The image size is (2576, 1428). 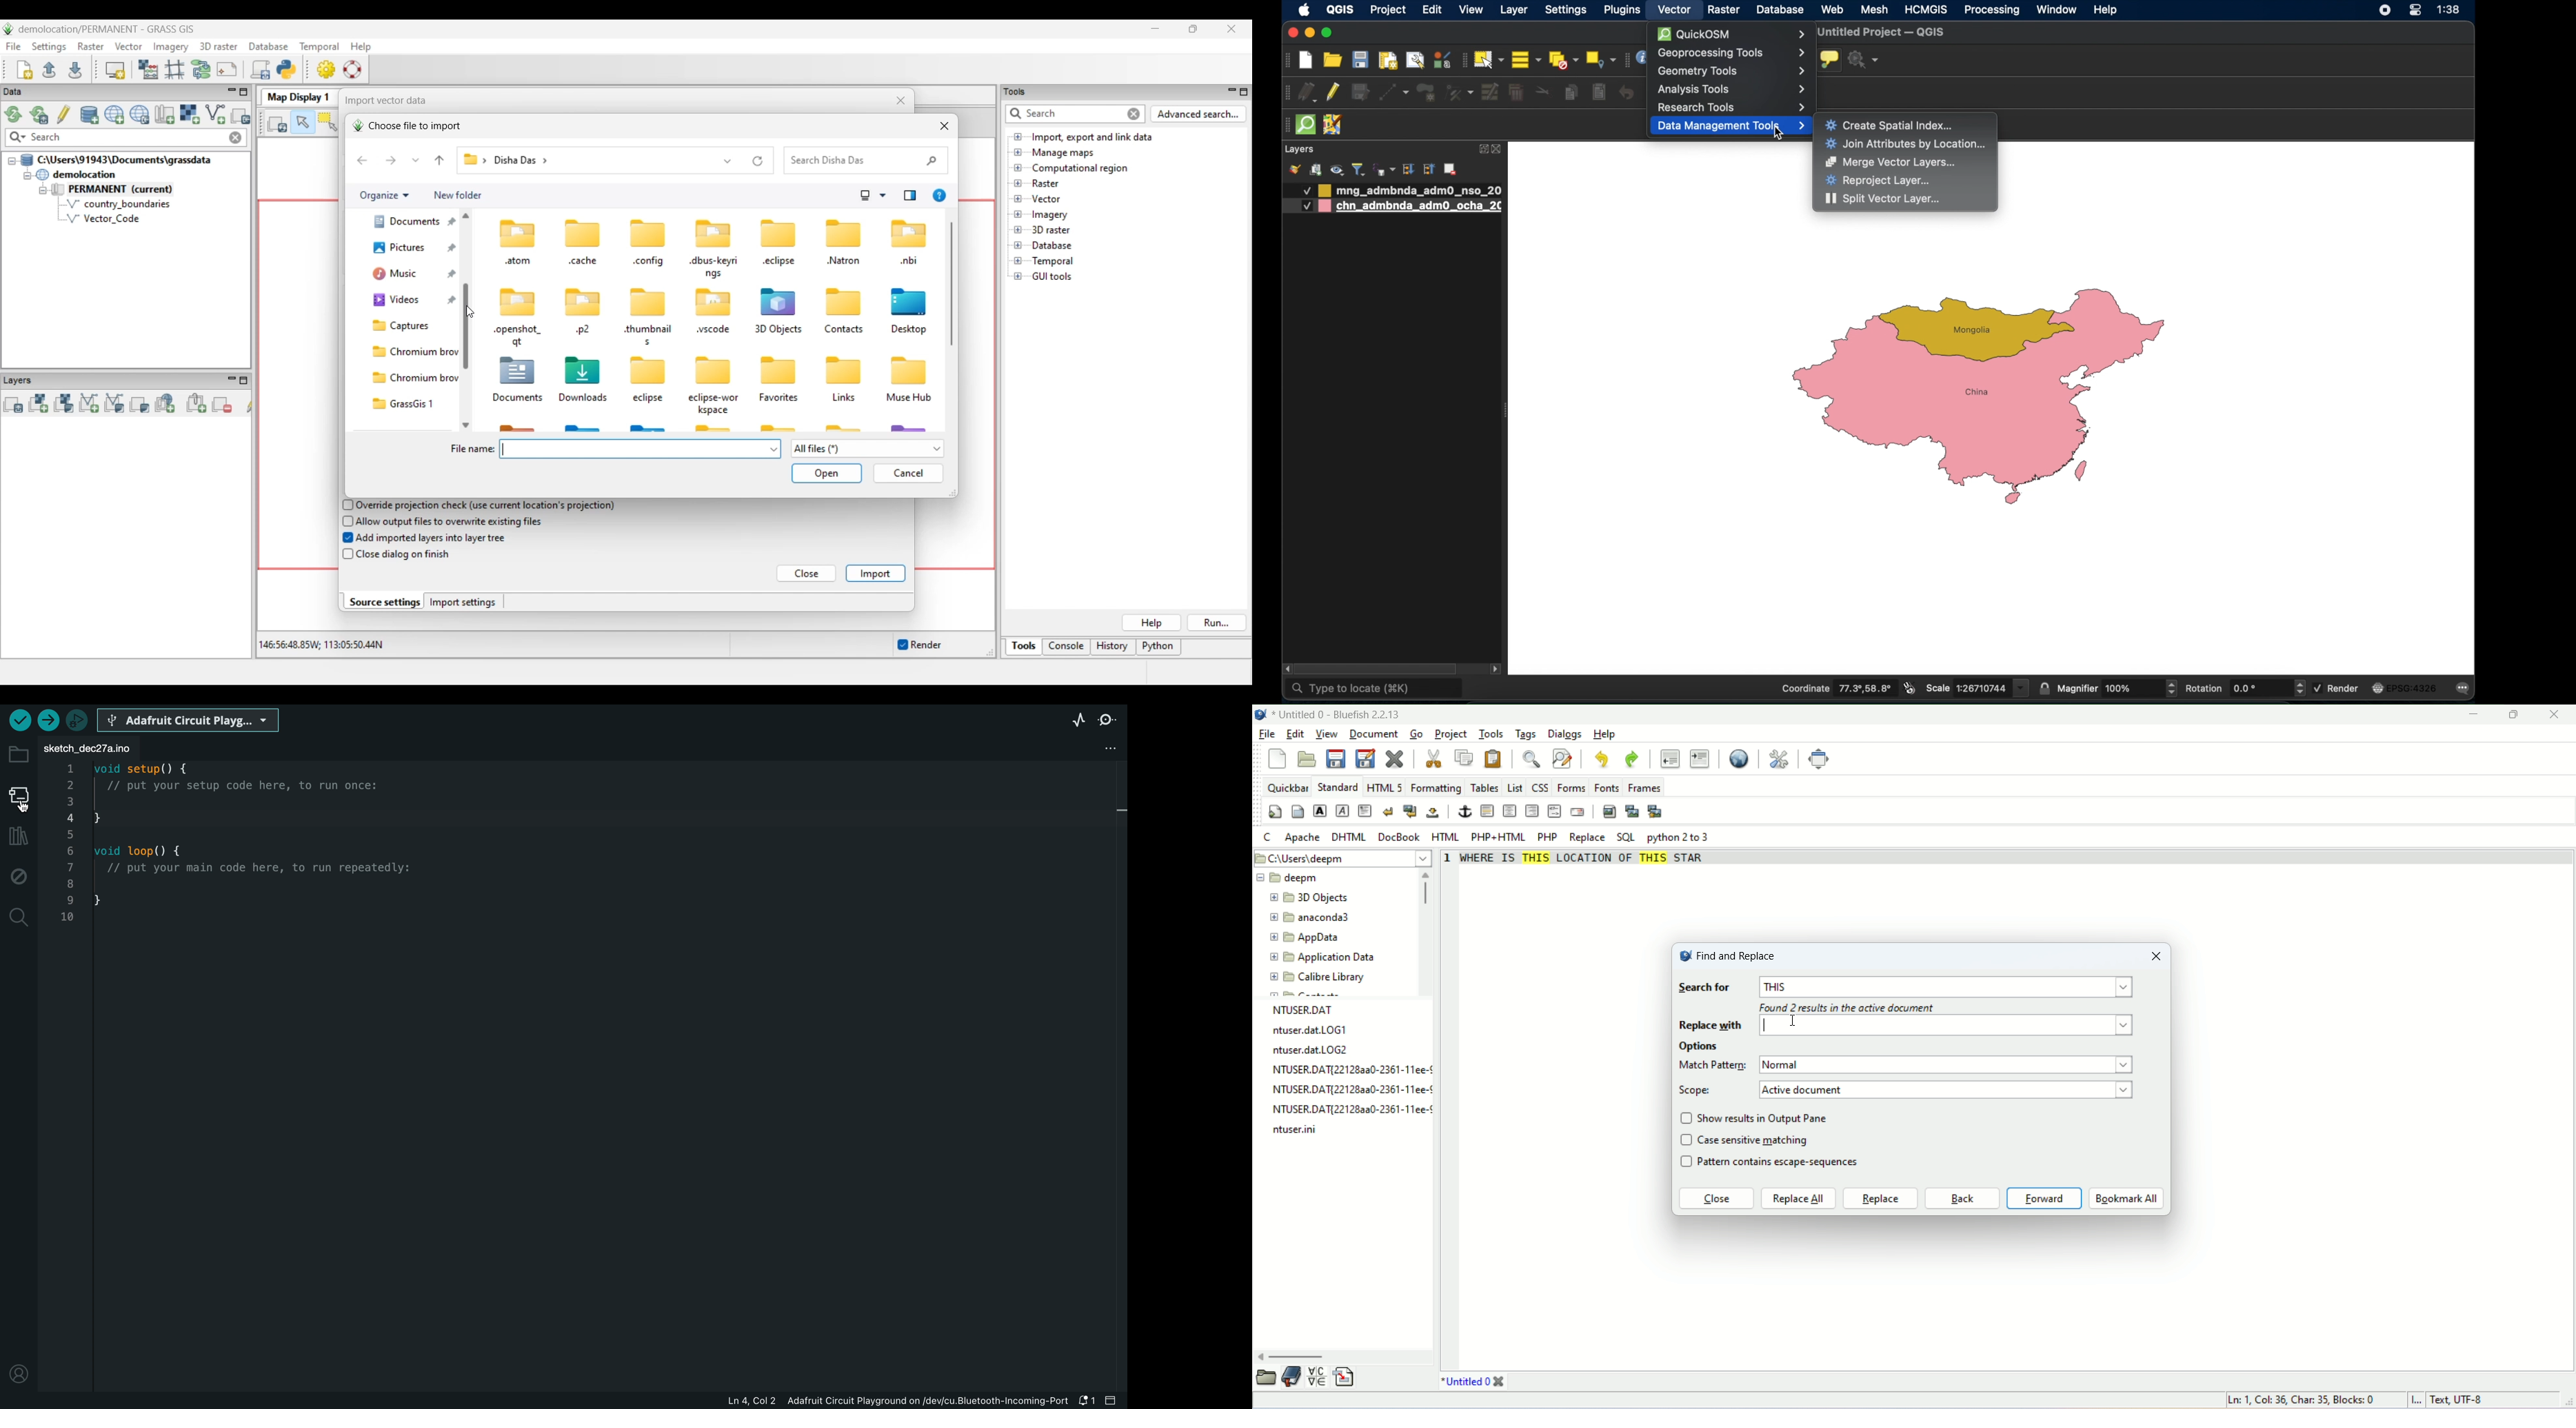 I want to click on DocBook, so click(x=1400, y=836).